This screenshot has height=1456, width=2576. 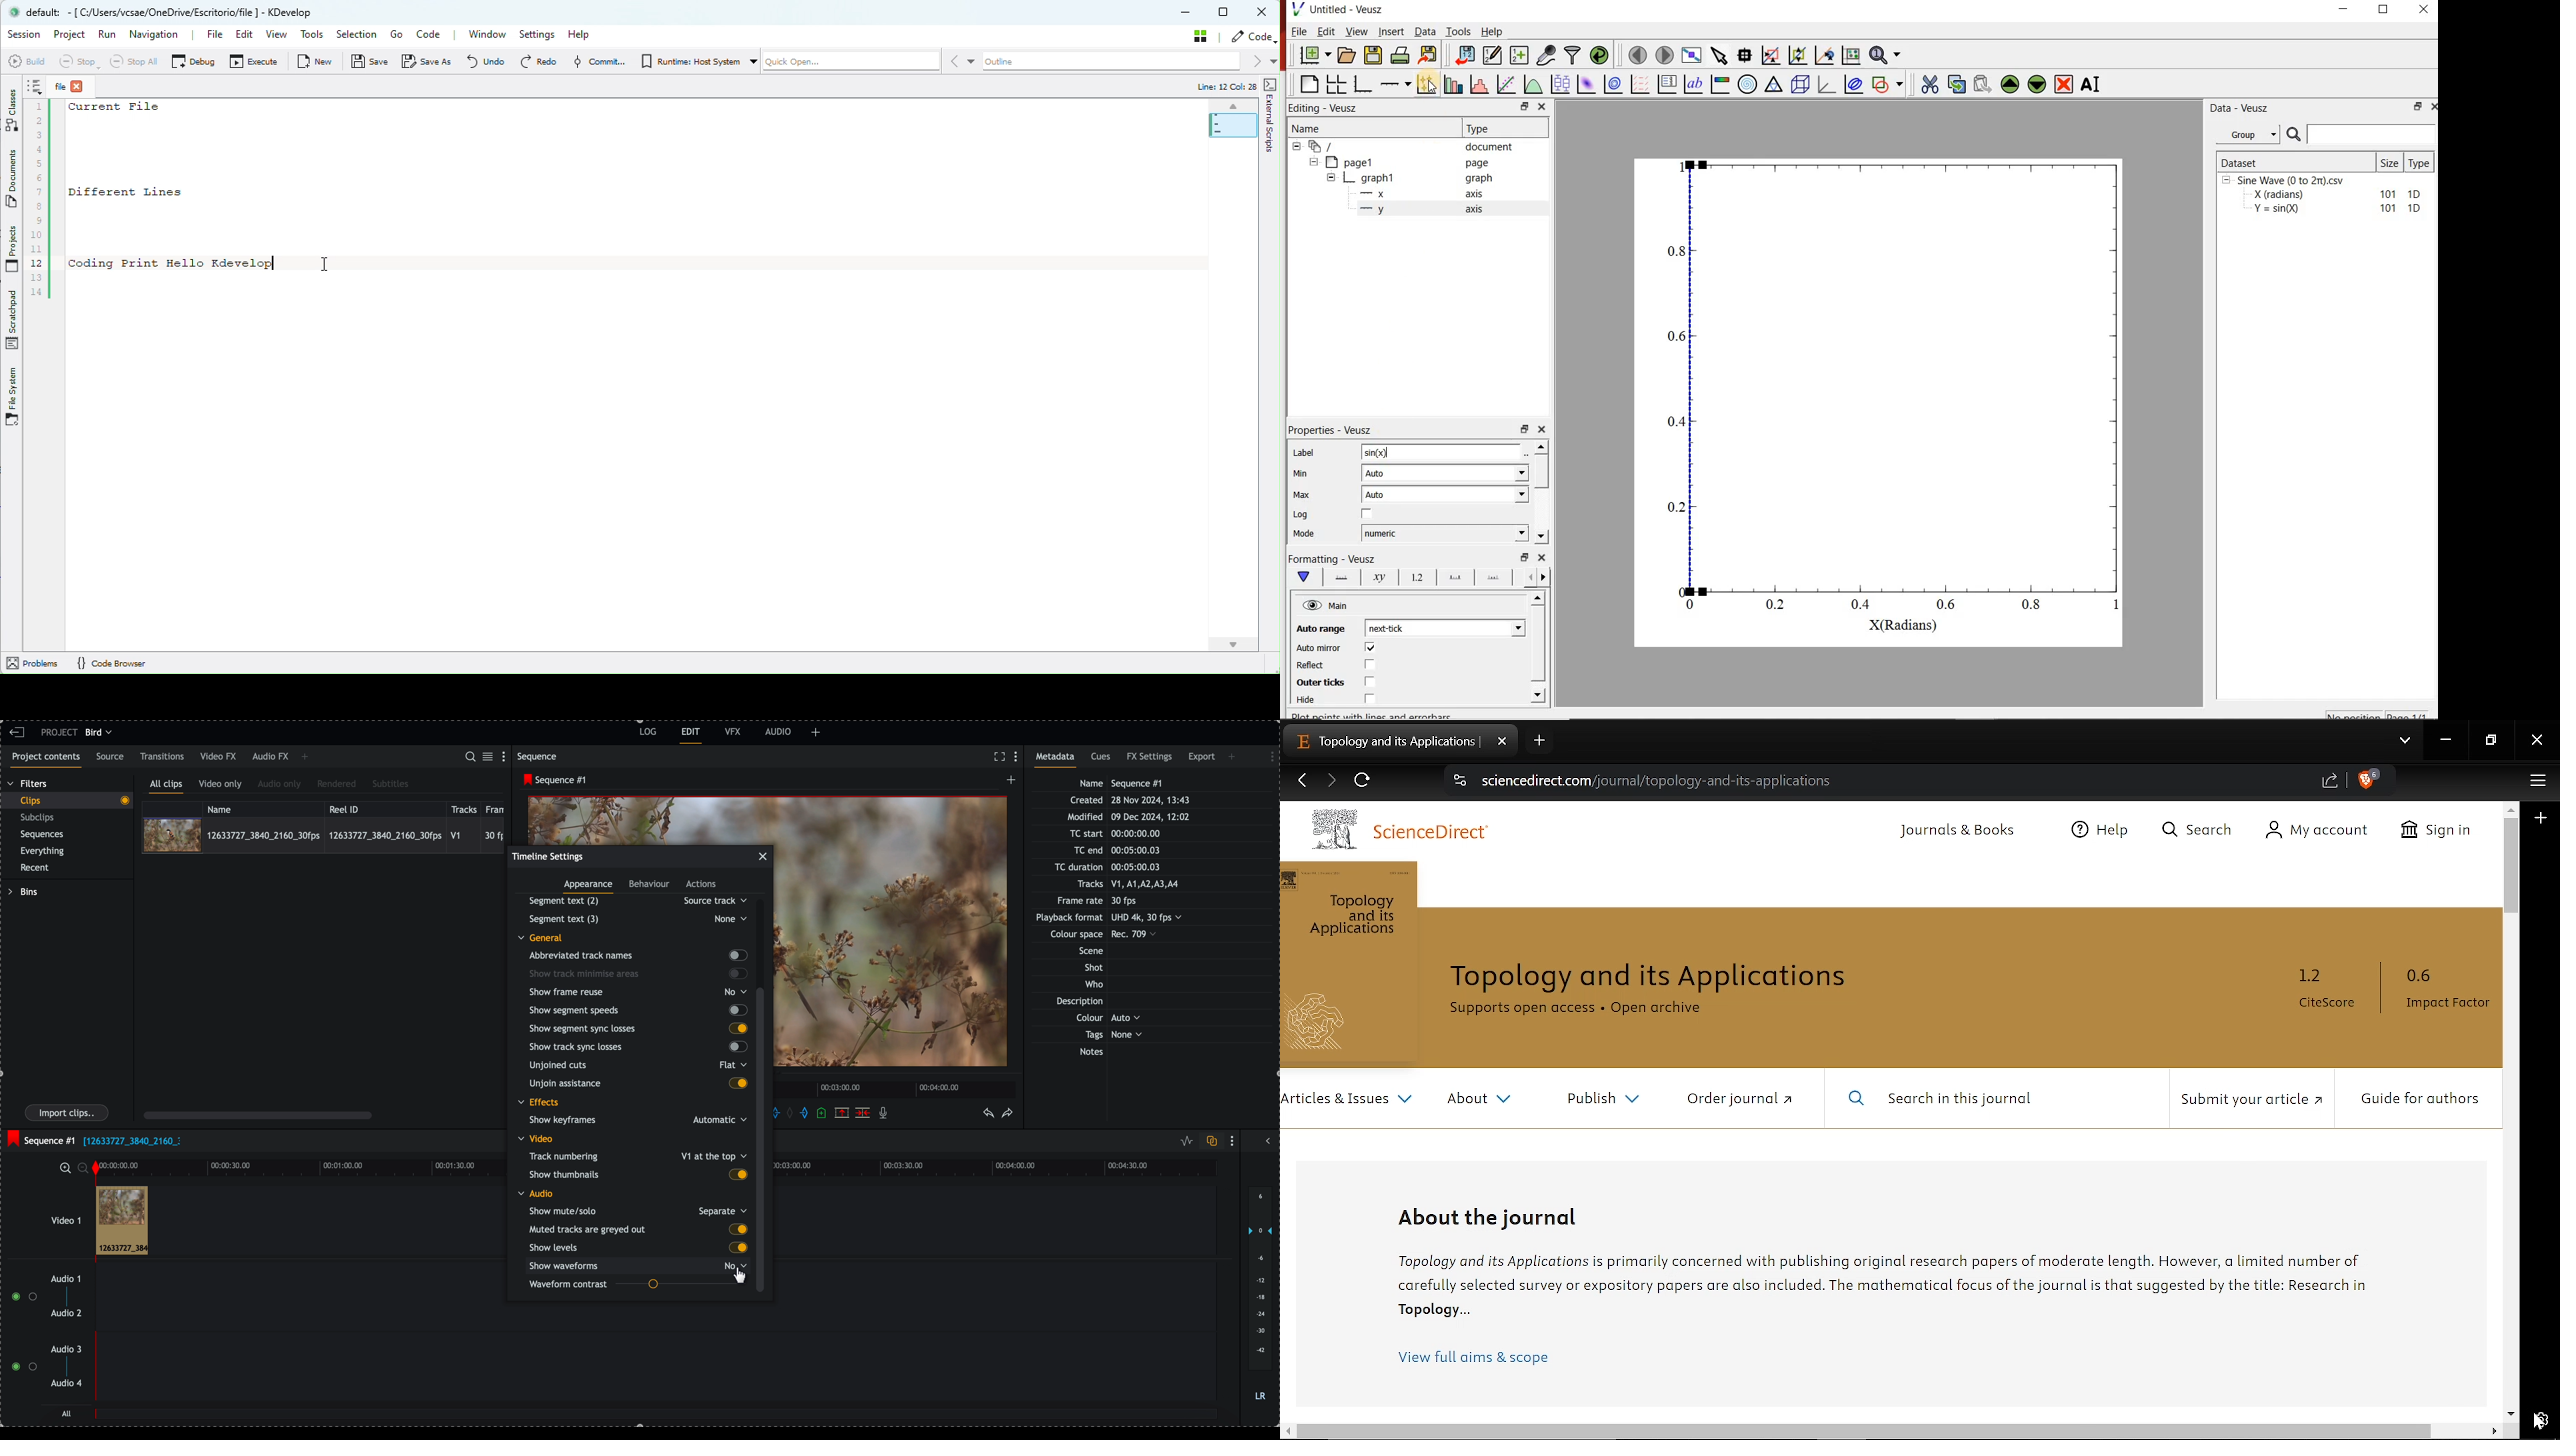 What do you see at coordinates (176, 14) in the screenshot?
I see `® default: - [ C/Users/vcsae/OneDrive/Escritorioffile | - KDevelop` at bounding box center [176, 14].